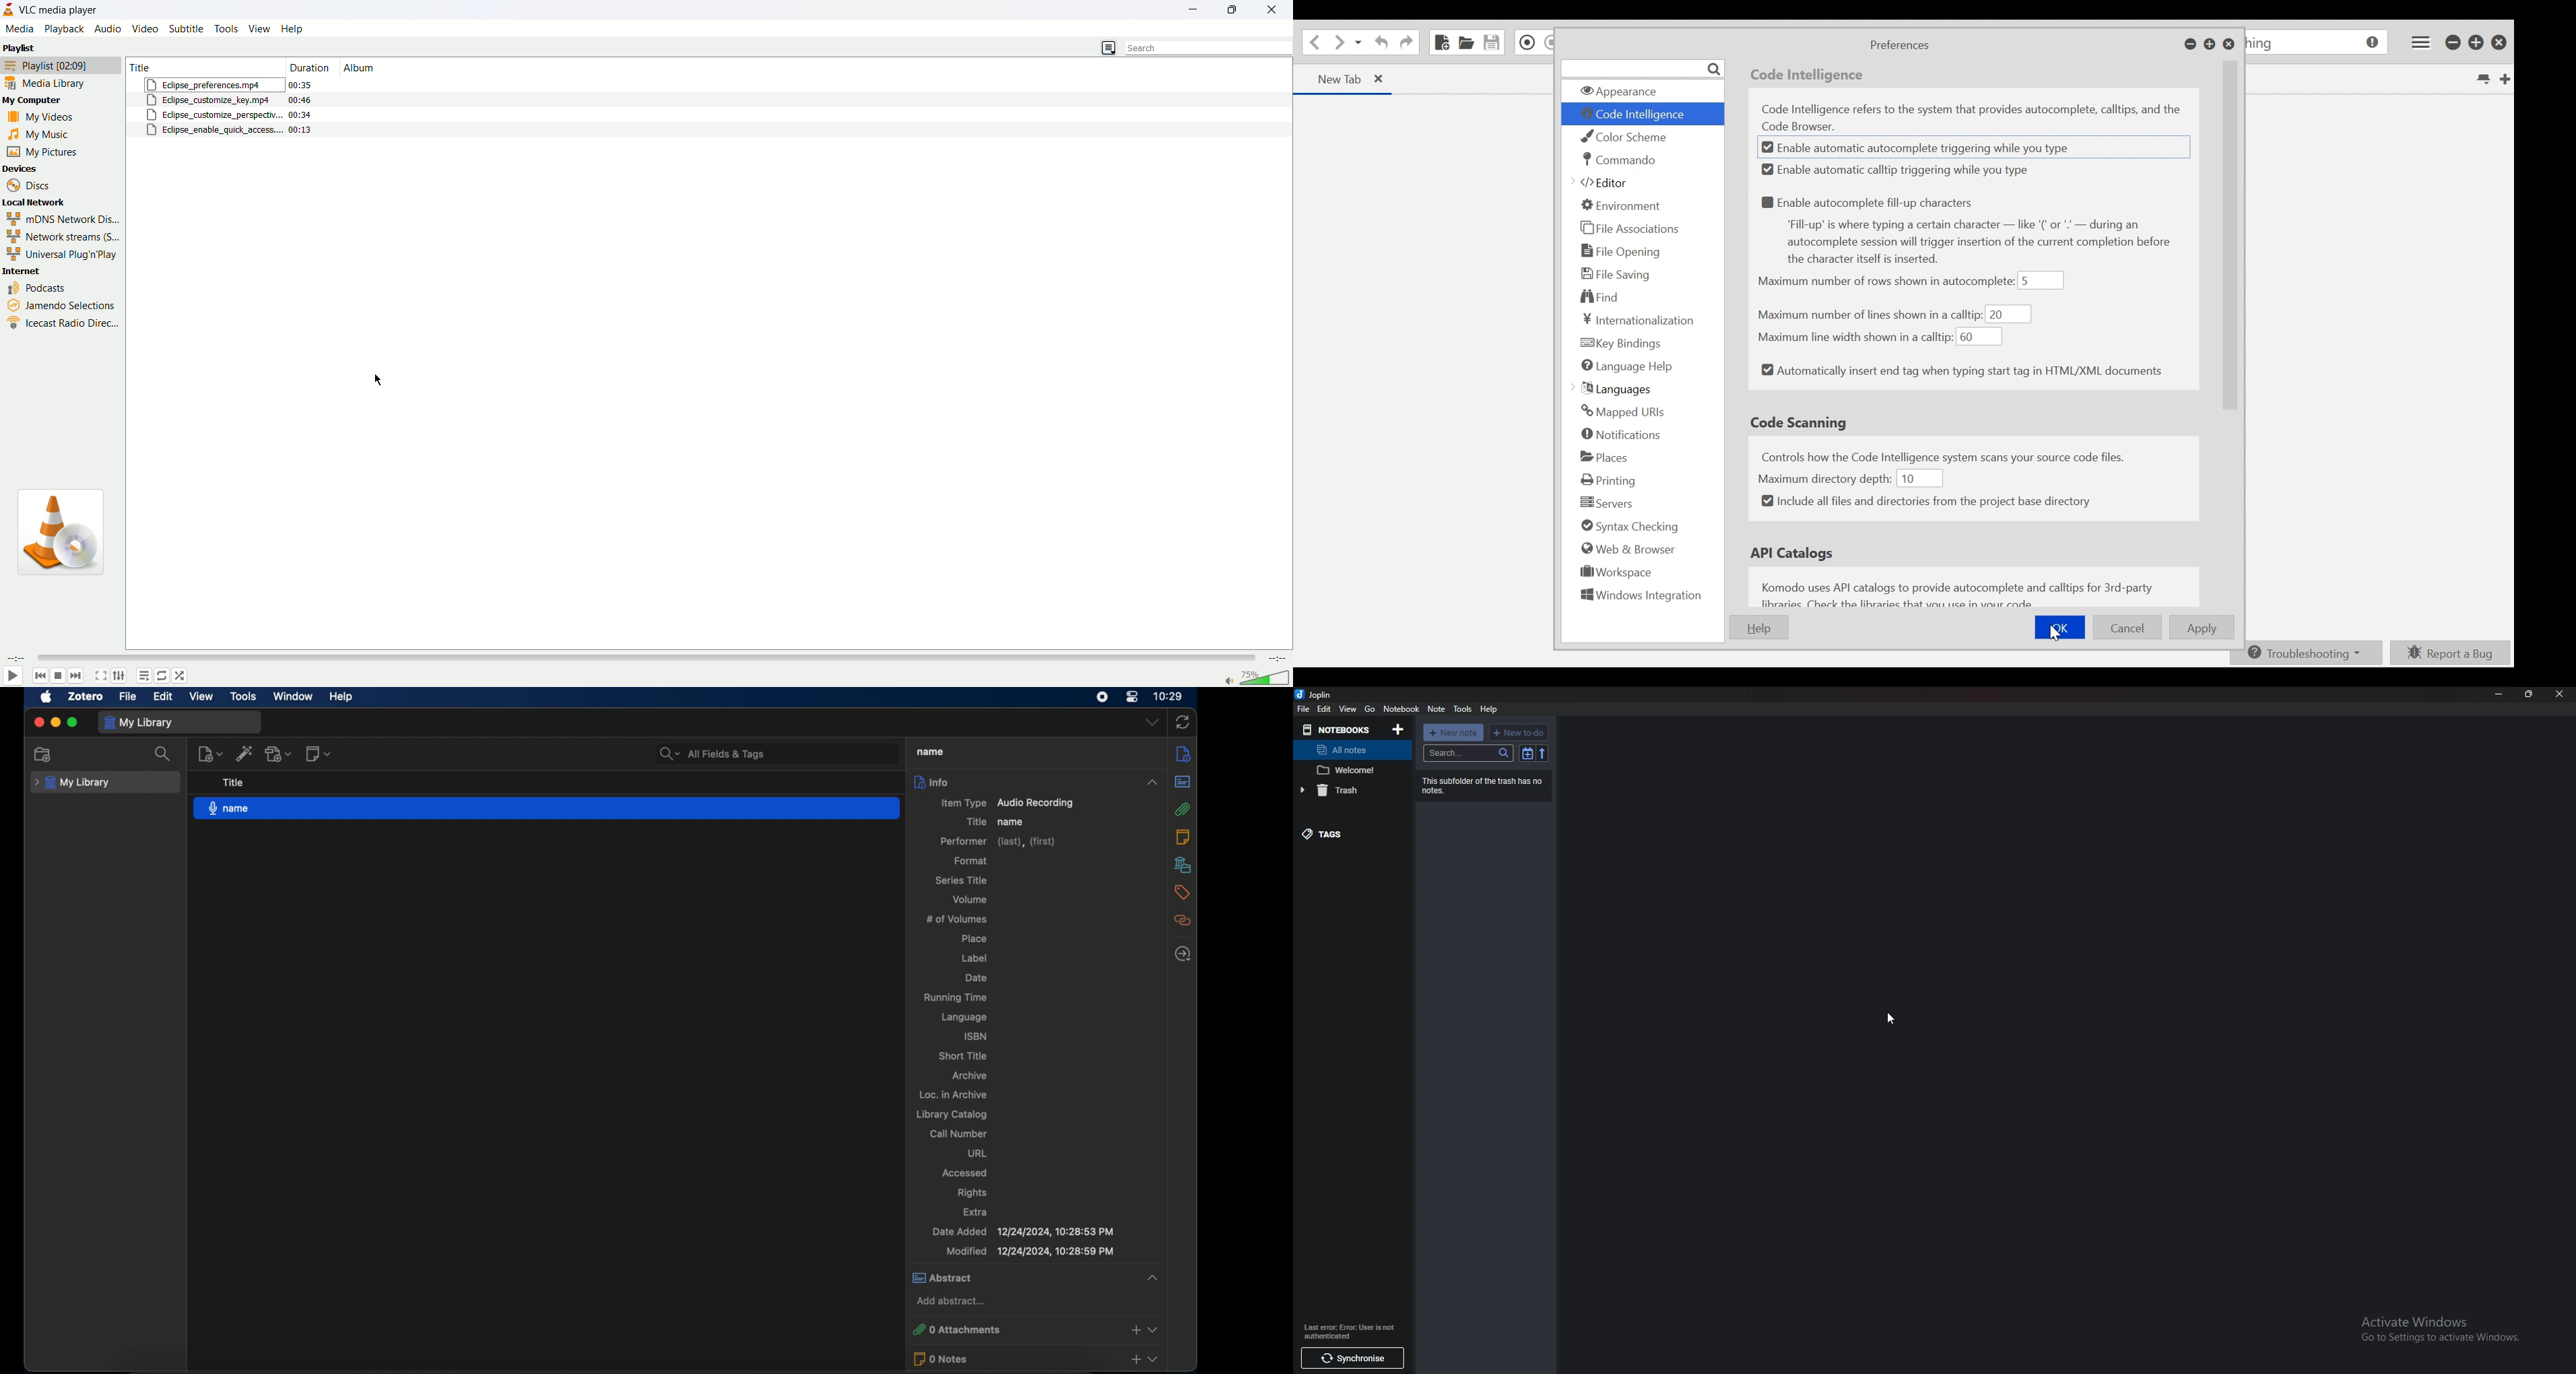 The height and width of the screenshot is (1400, 2576). I want to click on libraries, so click(1184, 865).